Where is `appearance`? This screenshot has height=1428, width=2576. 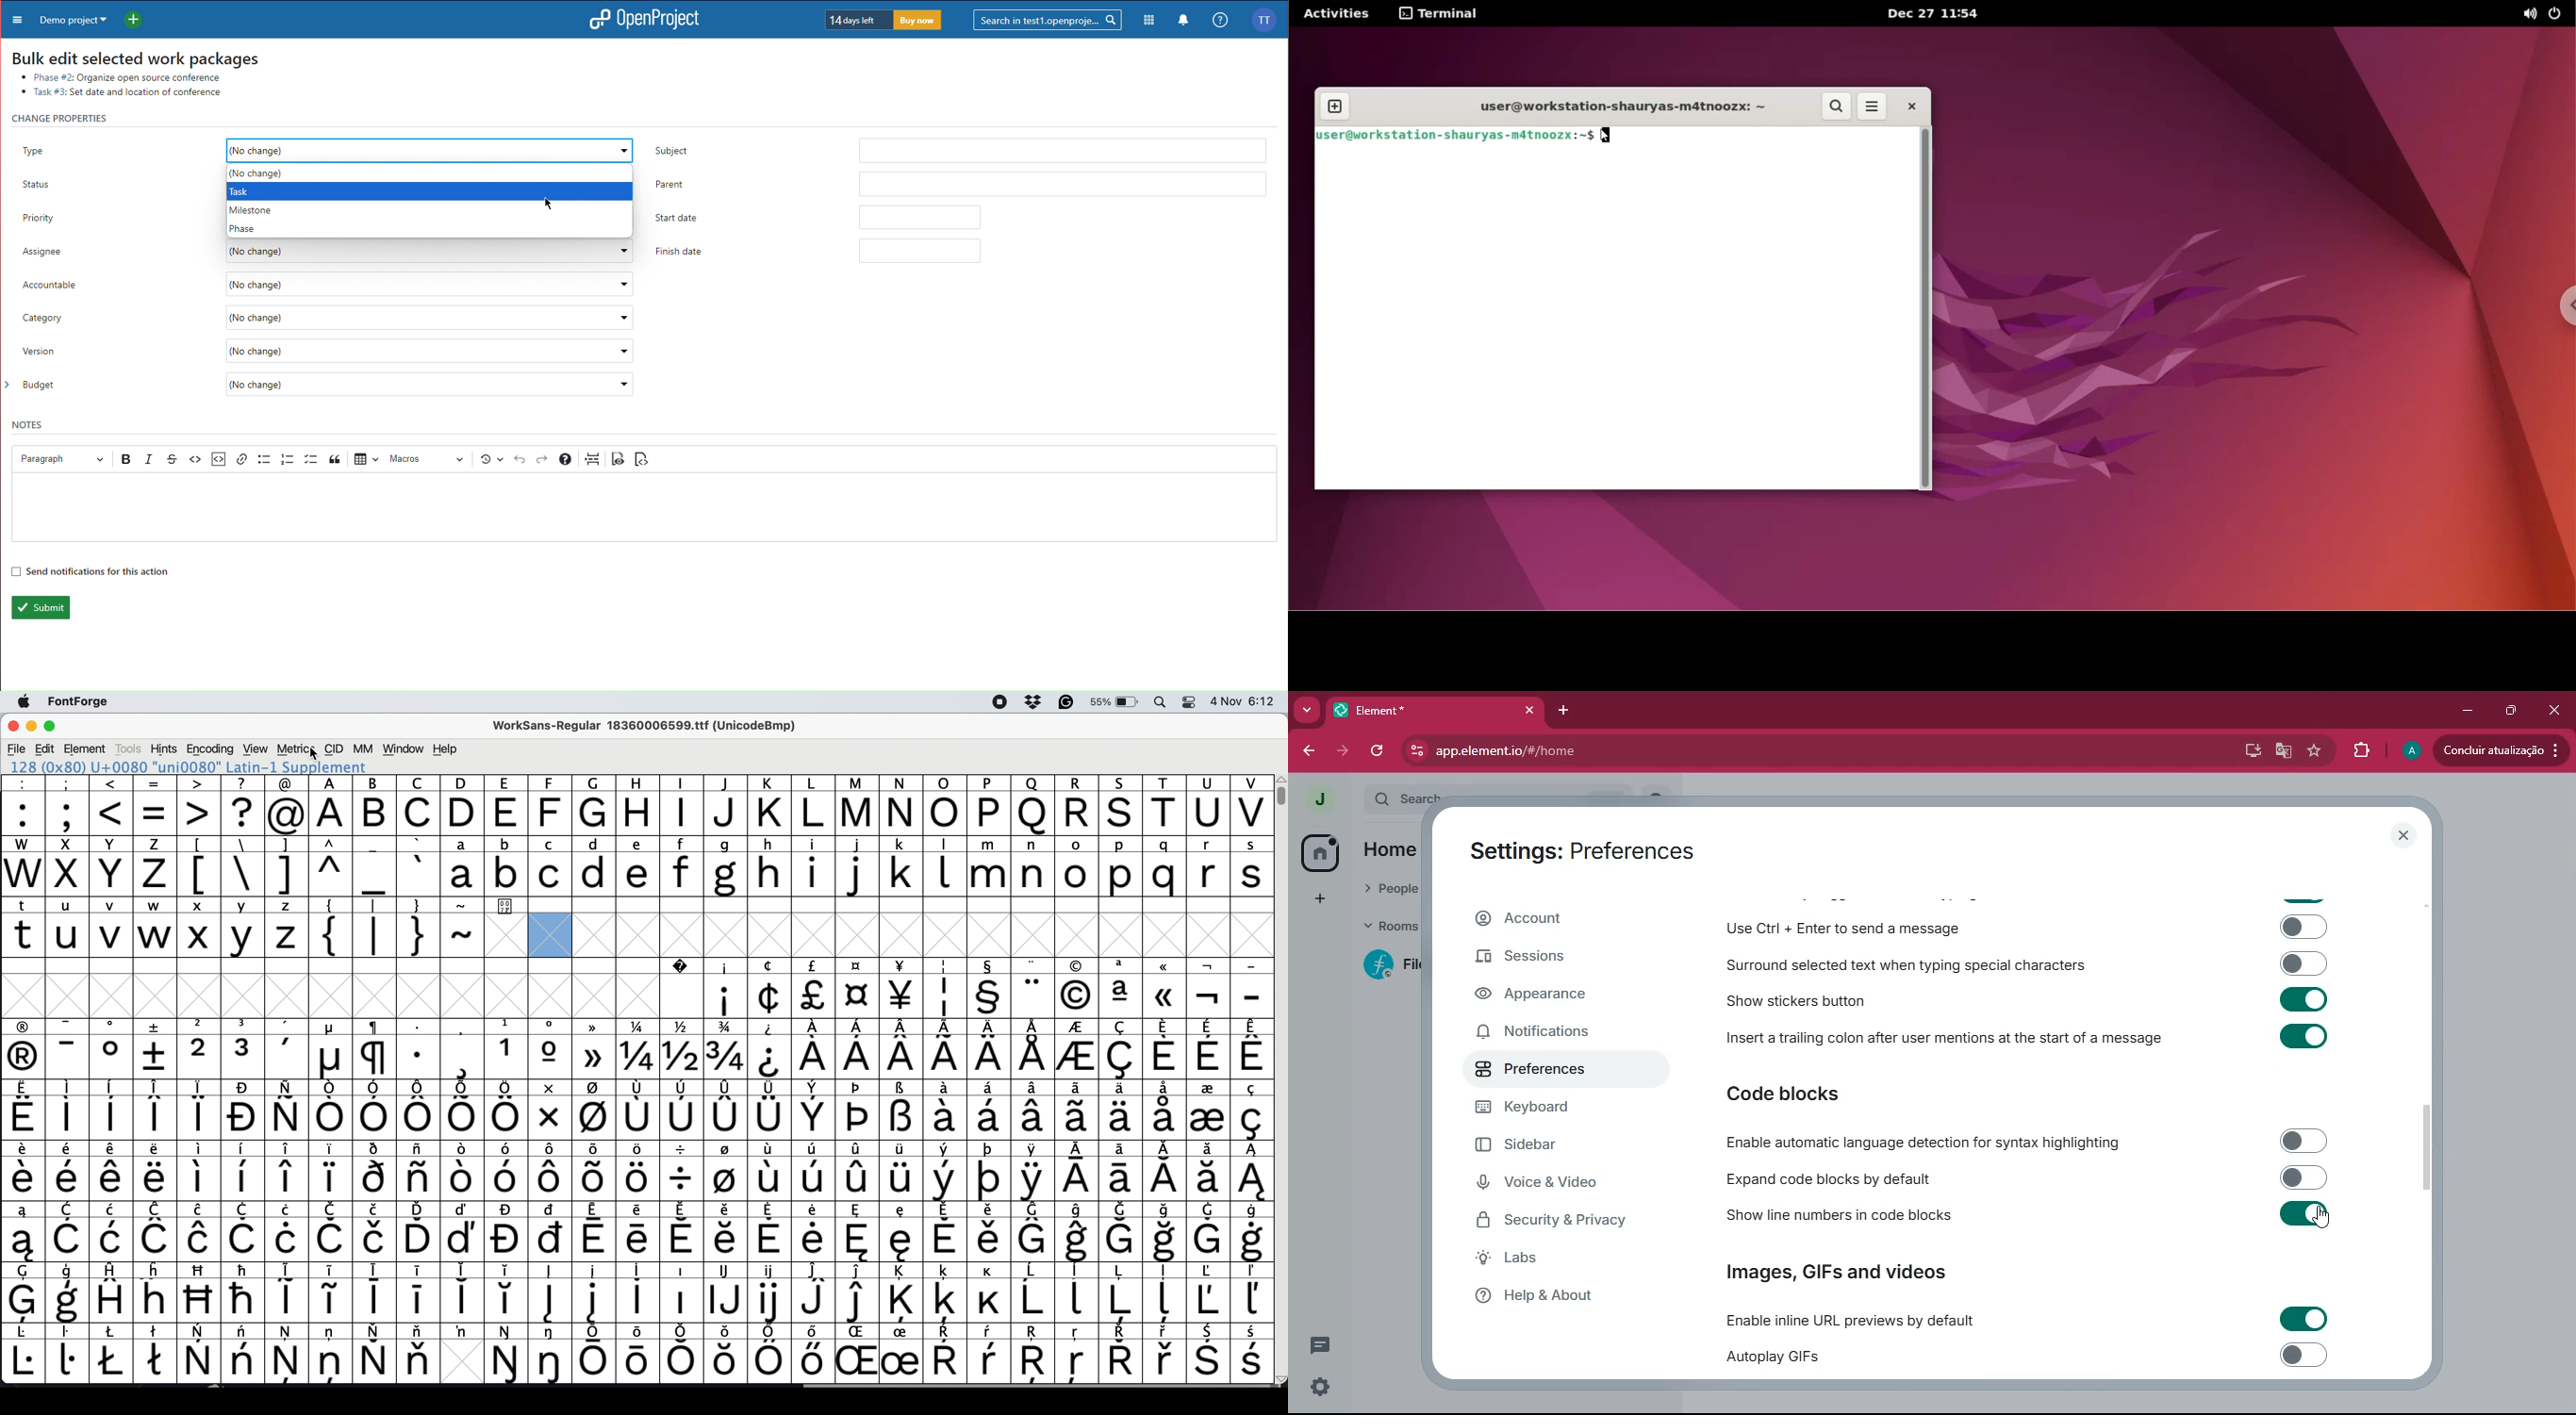 appearance is located at coordinates (1540, 995).